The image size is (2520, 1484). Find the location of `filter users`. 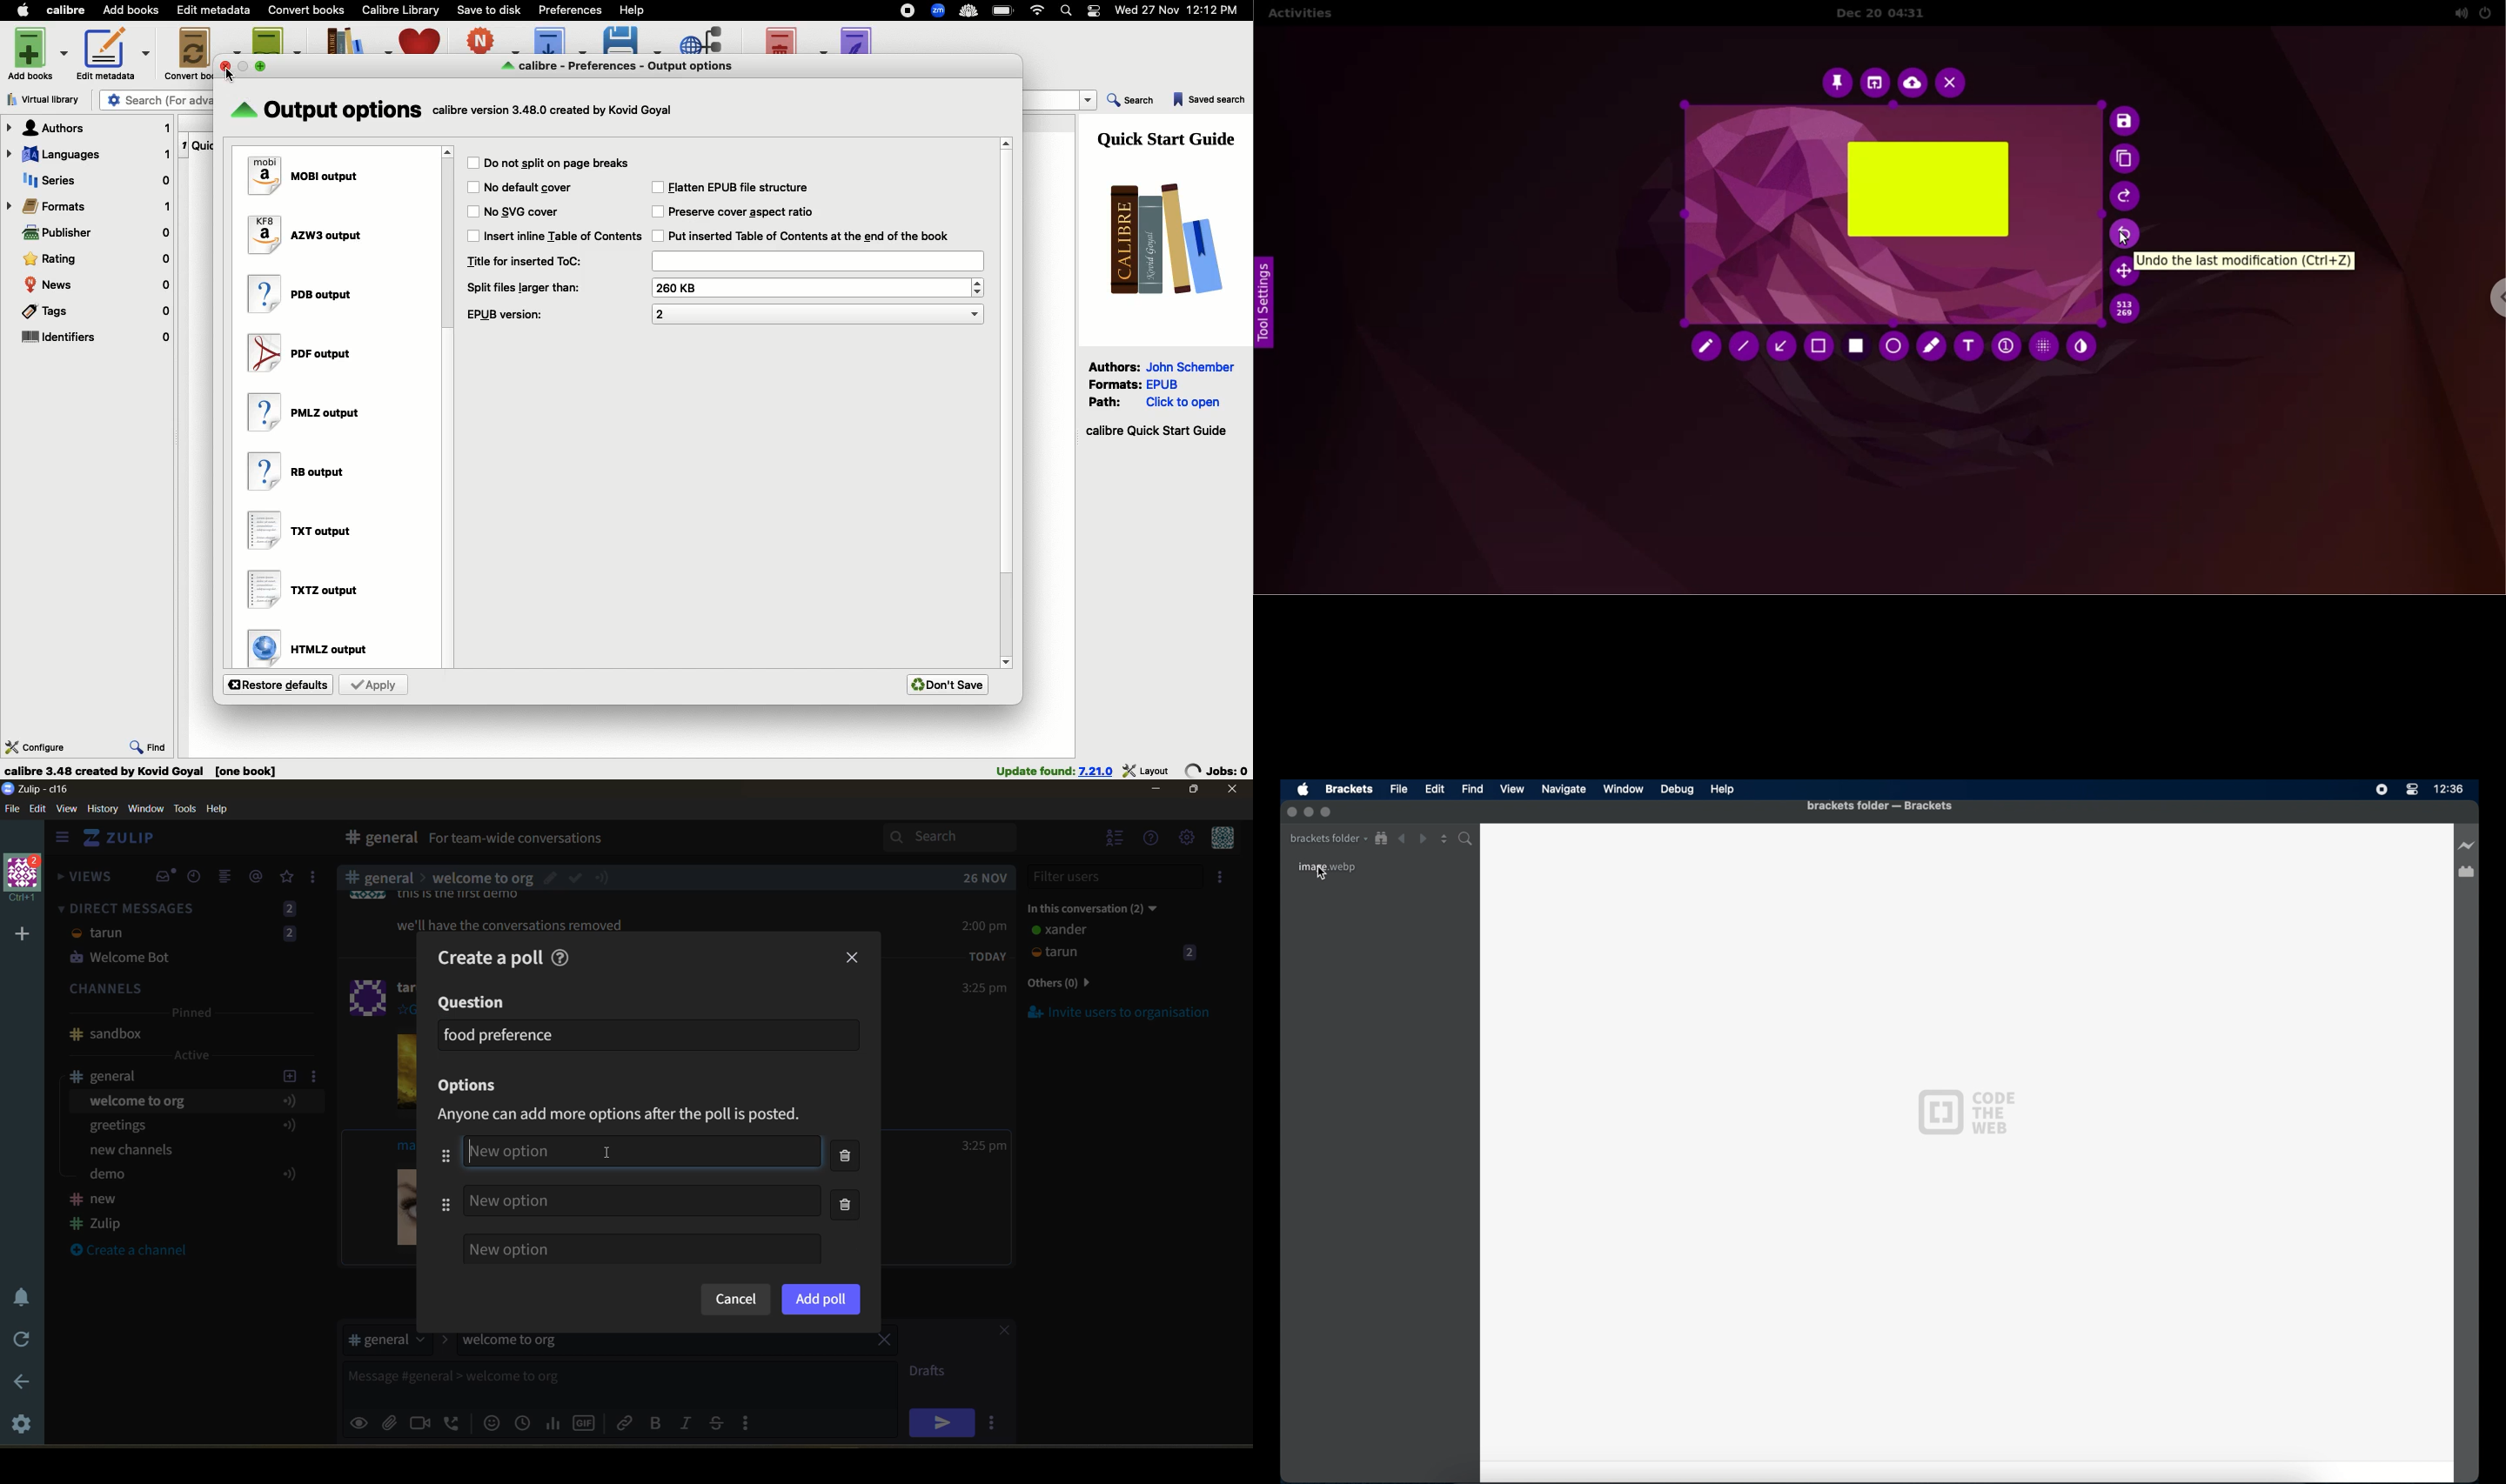

filter users is located at coordinates (1116, 877).